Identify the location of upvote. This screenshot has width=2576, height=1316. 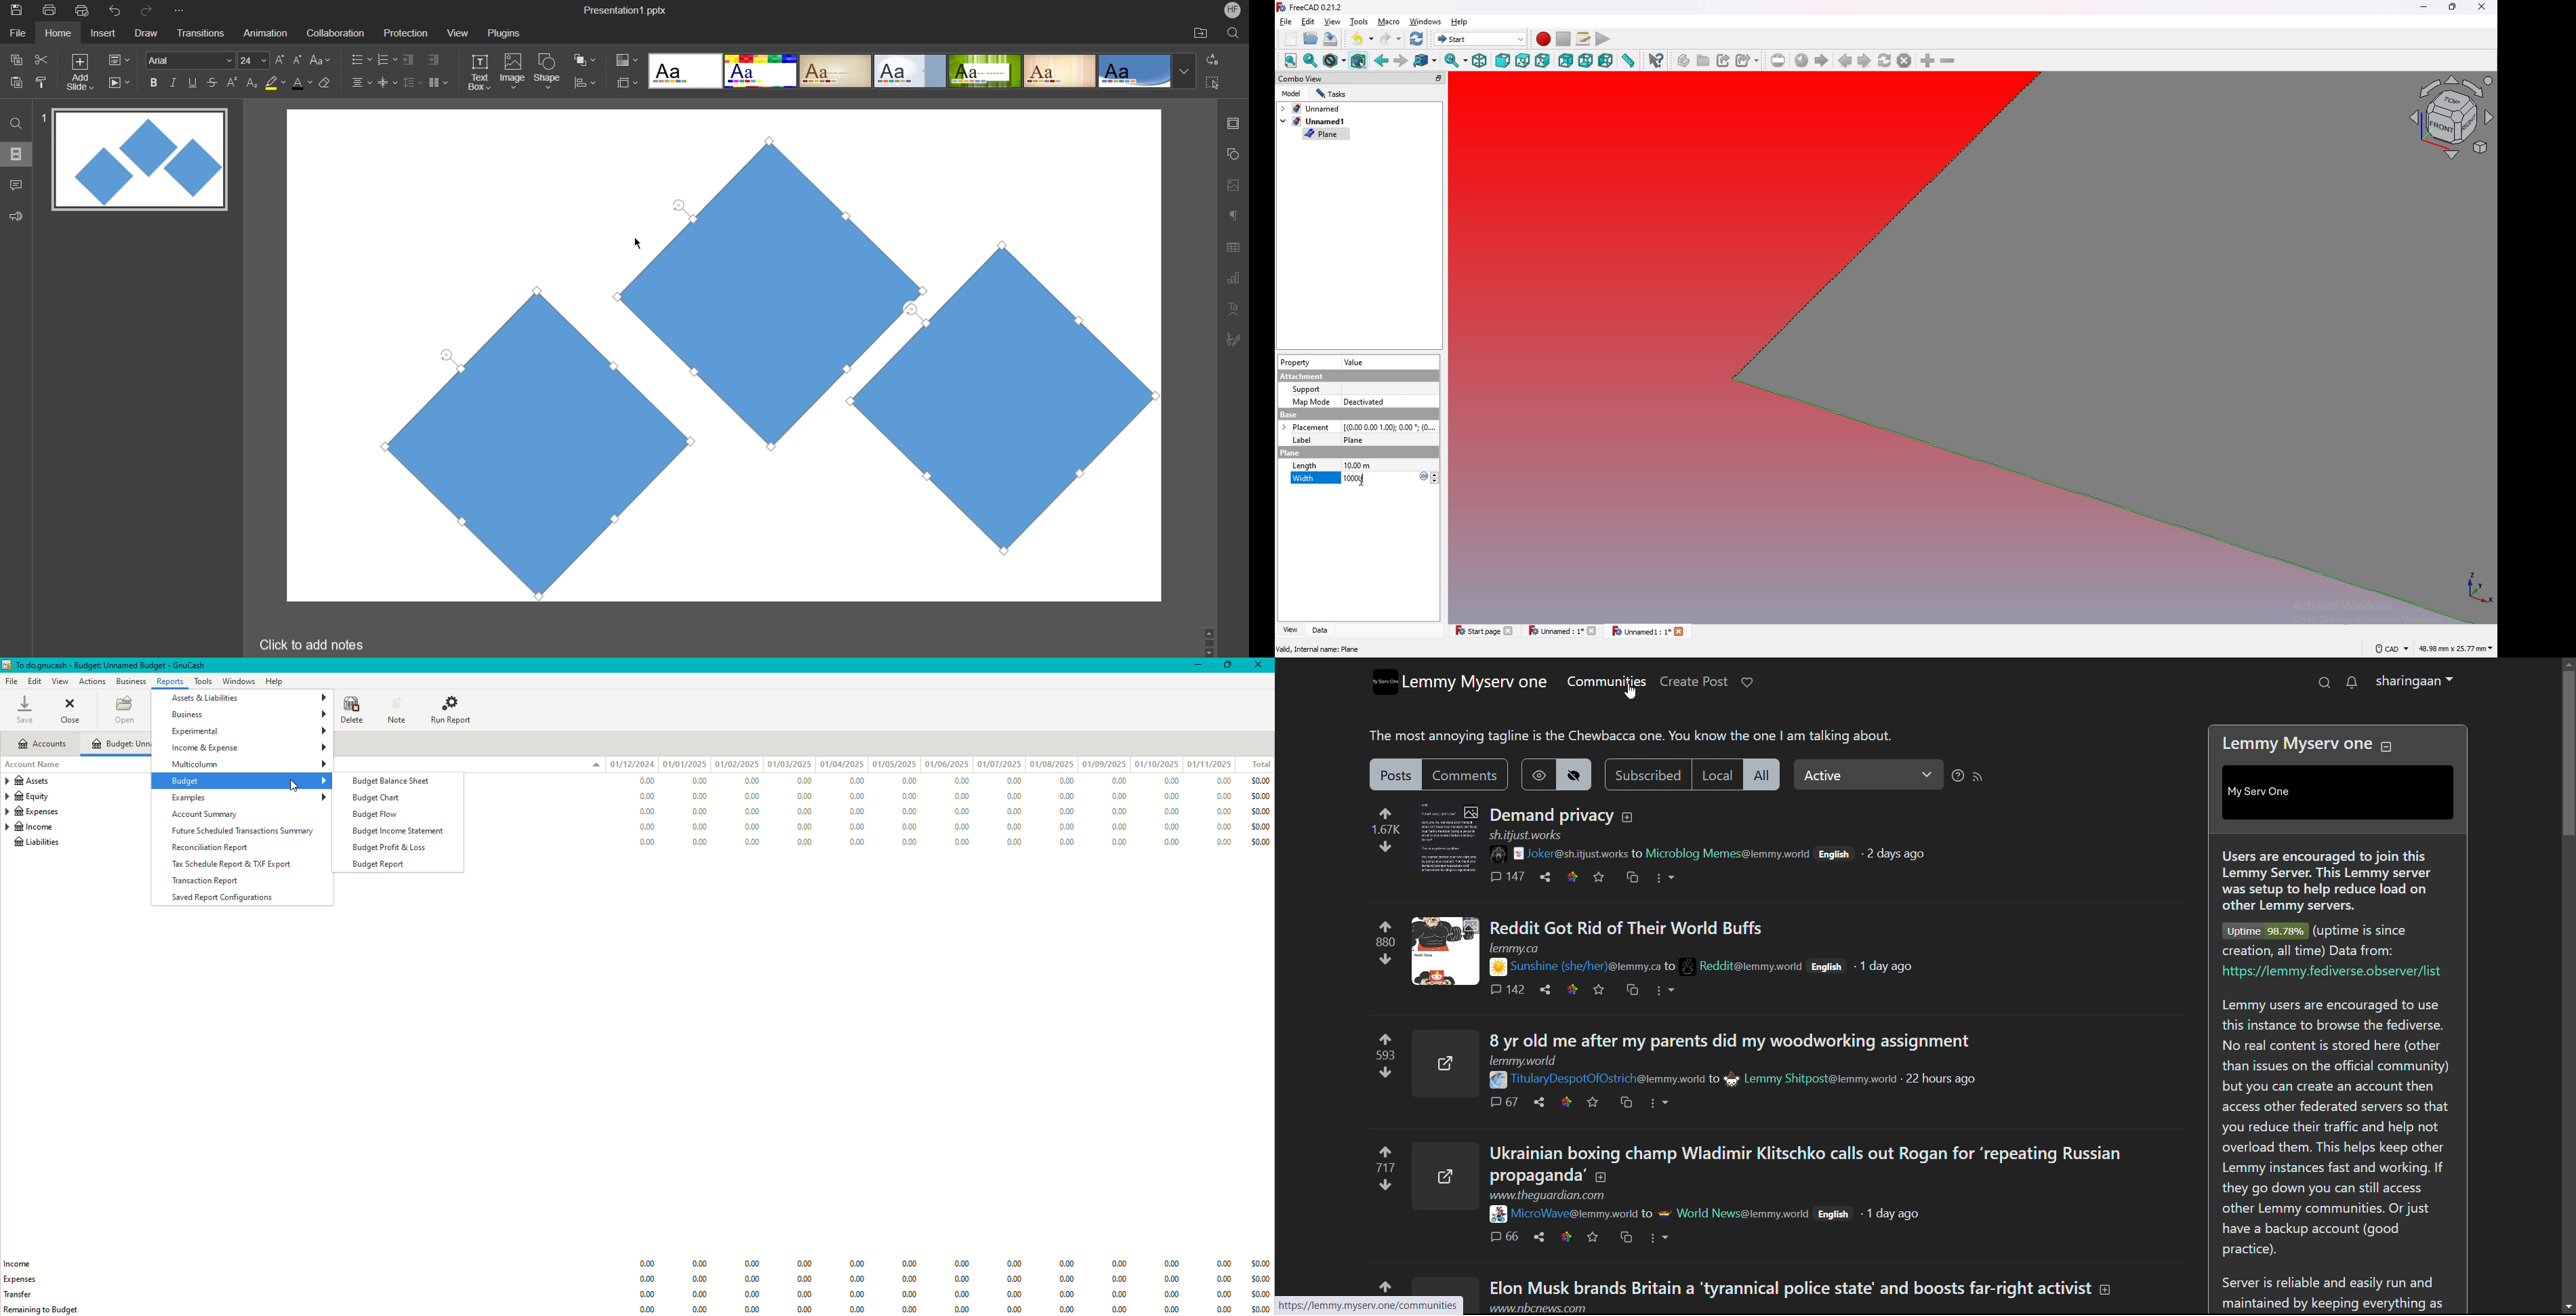
(1388, 1284).